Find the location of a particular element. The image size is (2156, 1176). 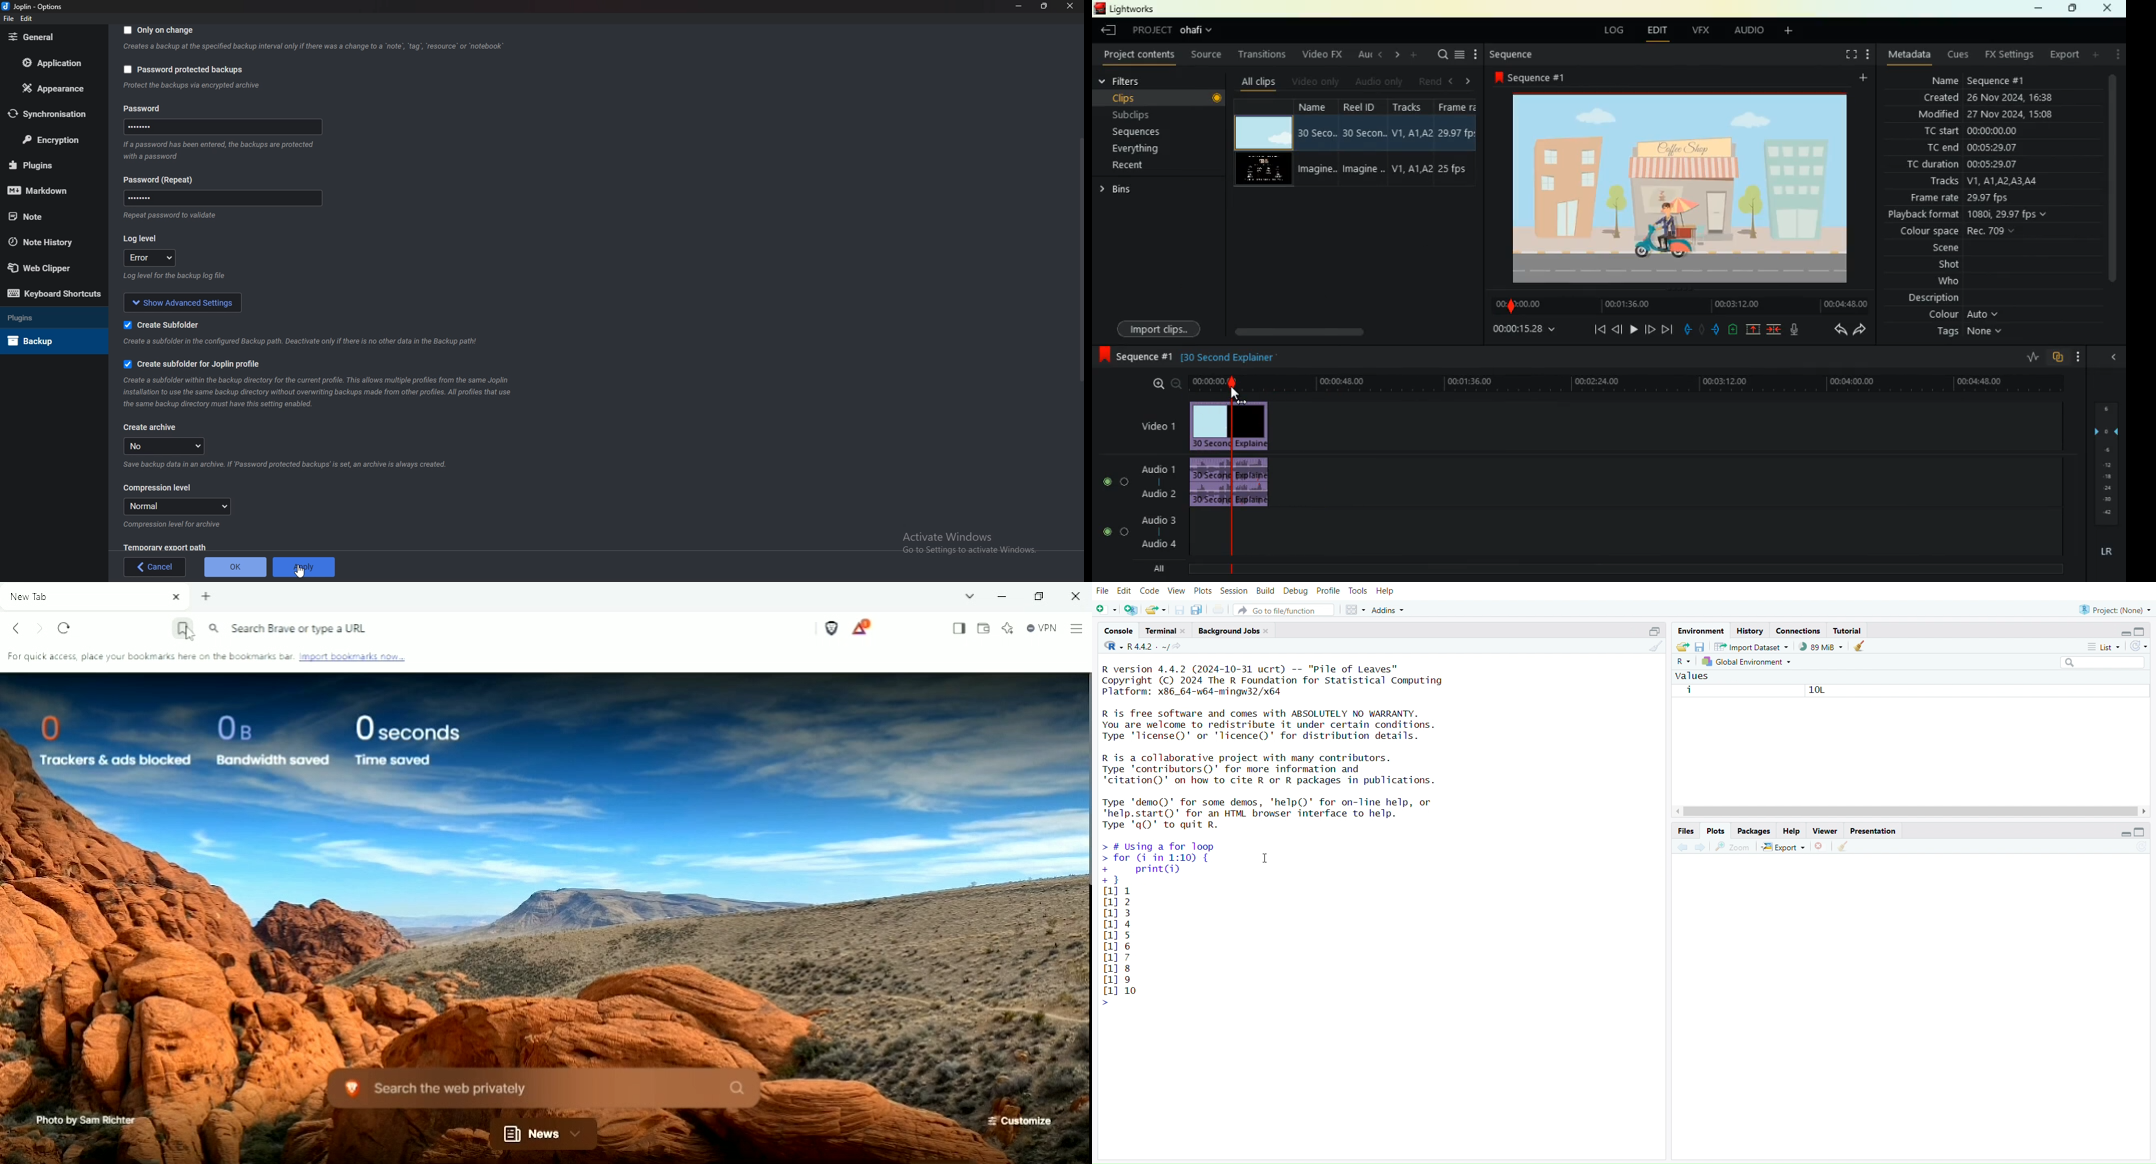

project  is located at coordinates (1174, 32).